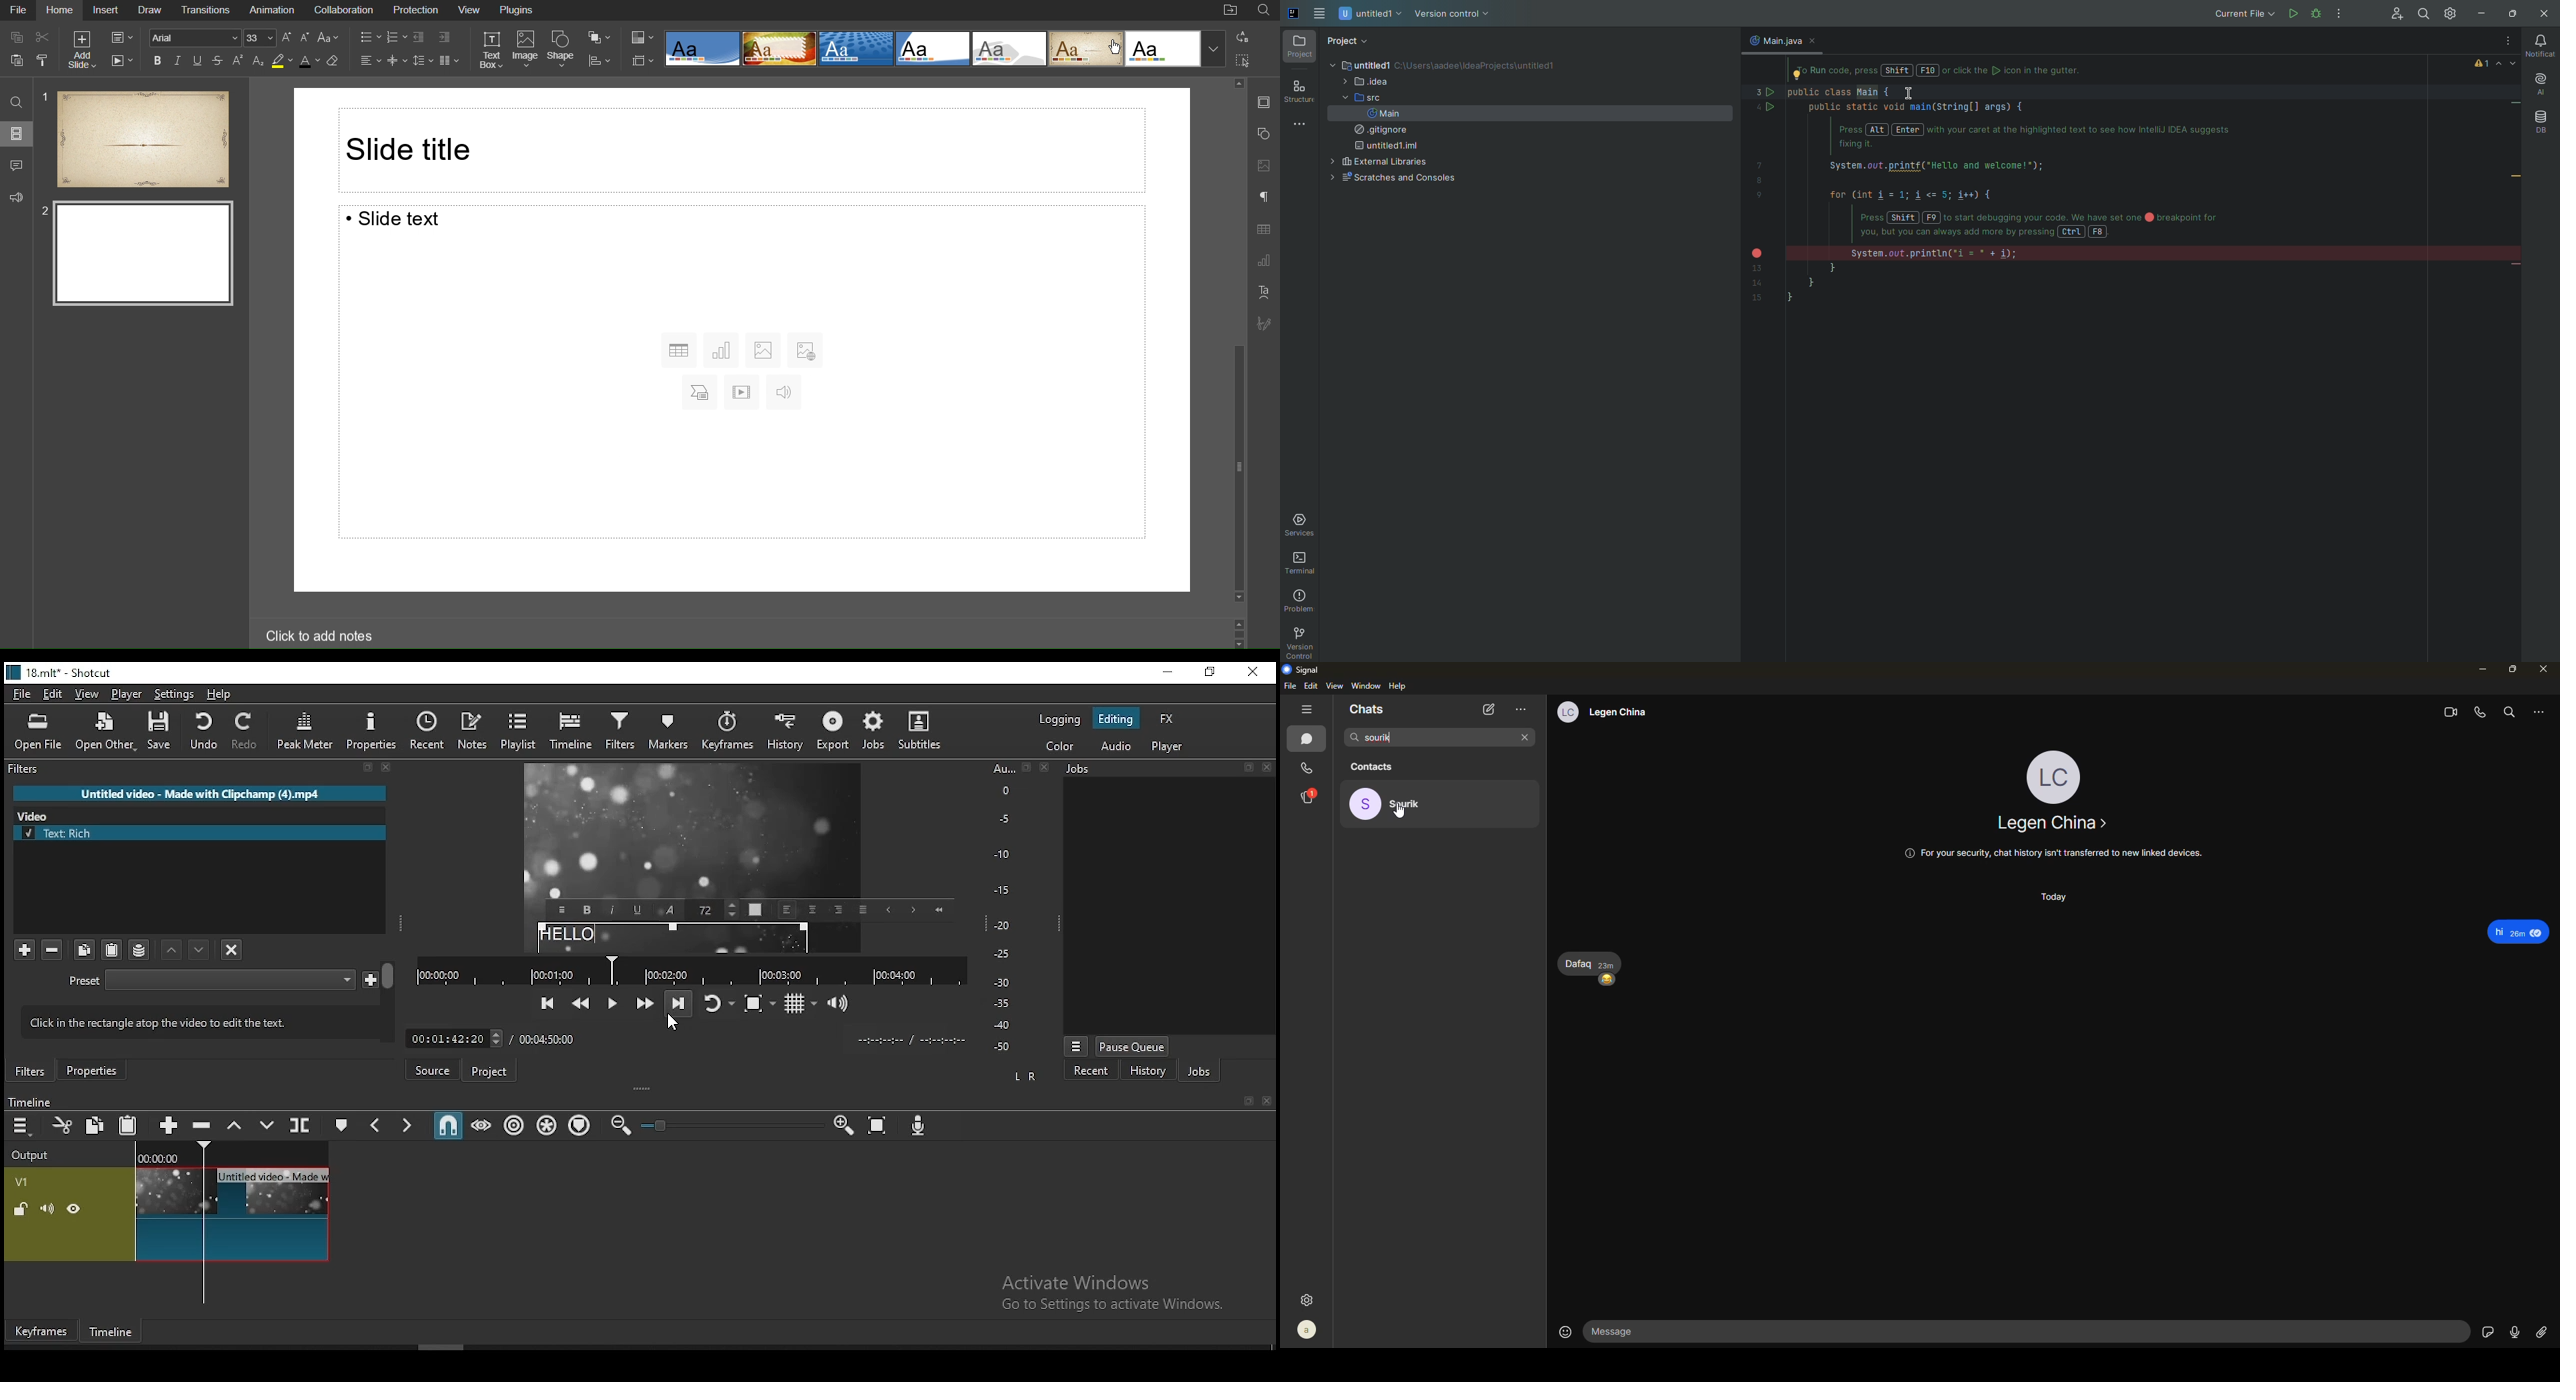 The image size is (2576, 1400). What do you see at coordinates (259, 61) in the screenshot?
I see `Subscript` at bounding box center [259, 61].